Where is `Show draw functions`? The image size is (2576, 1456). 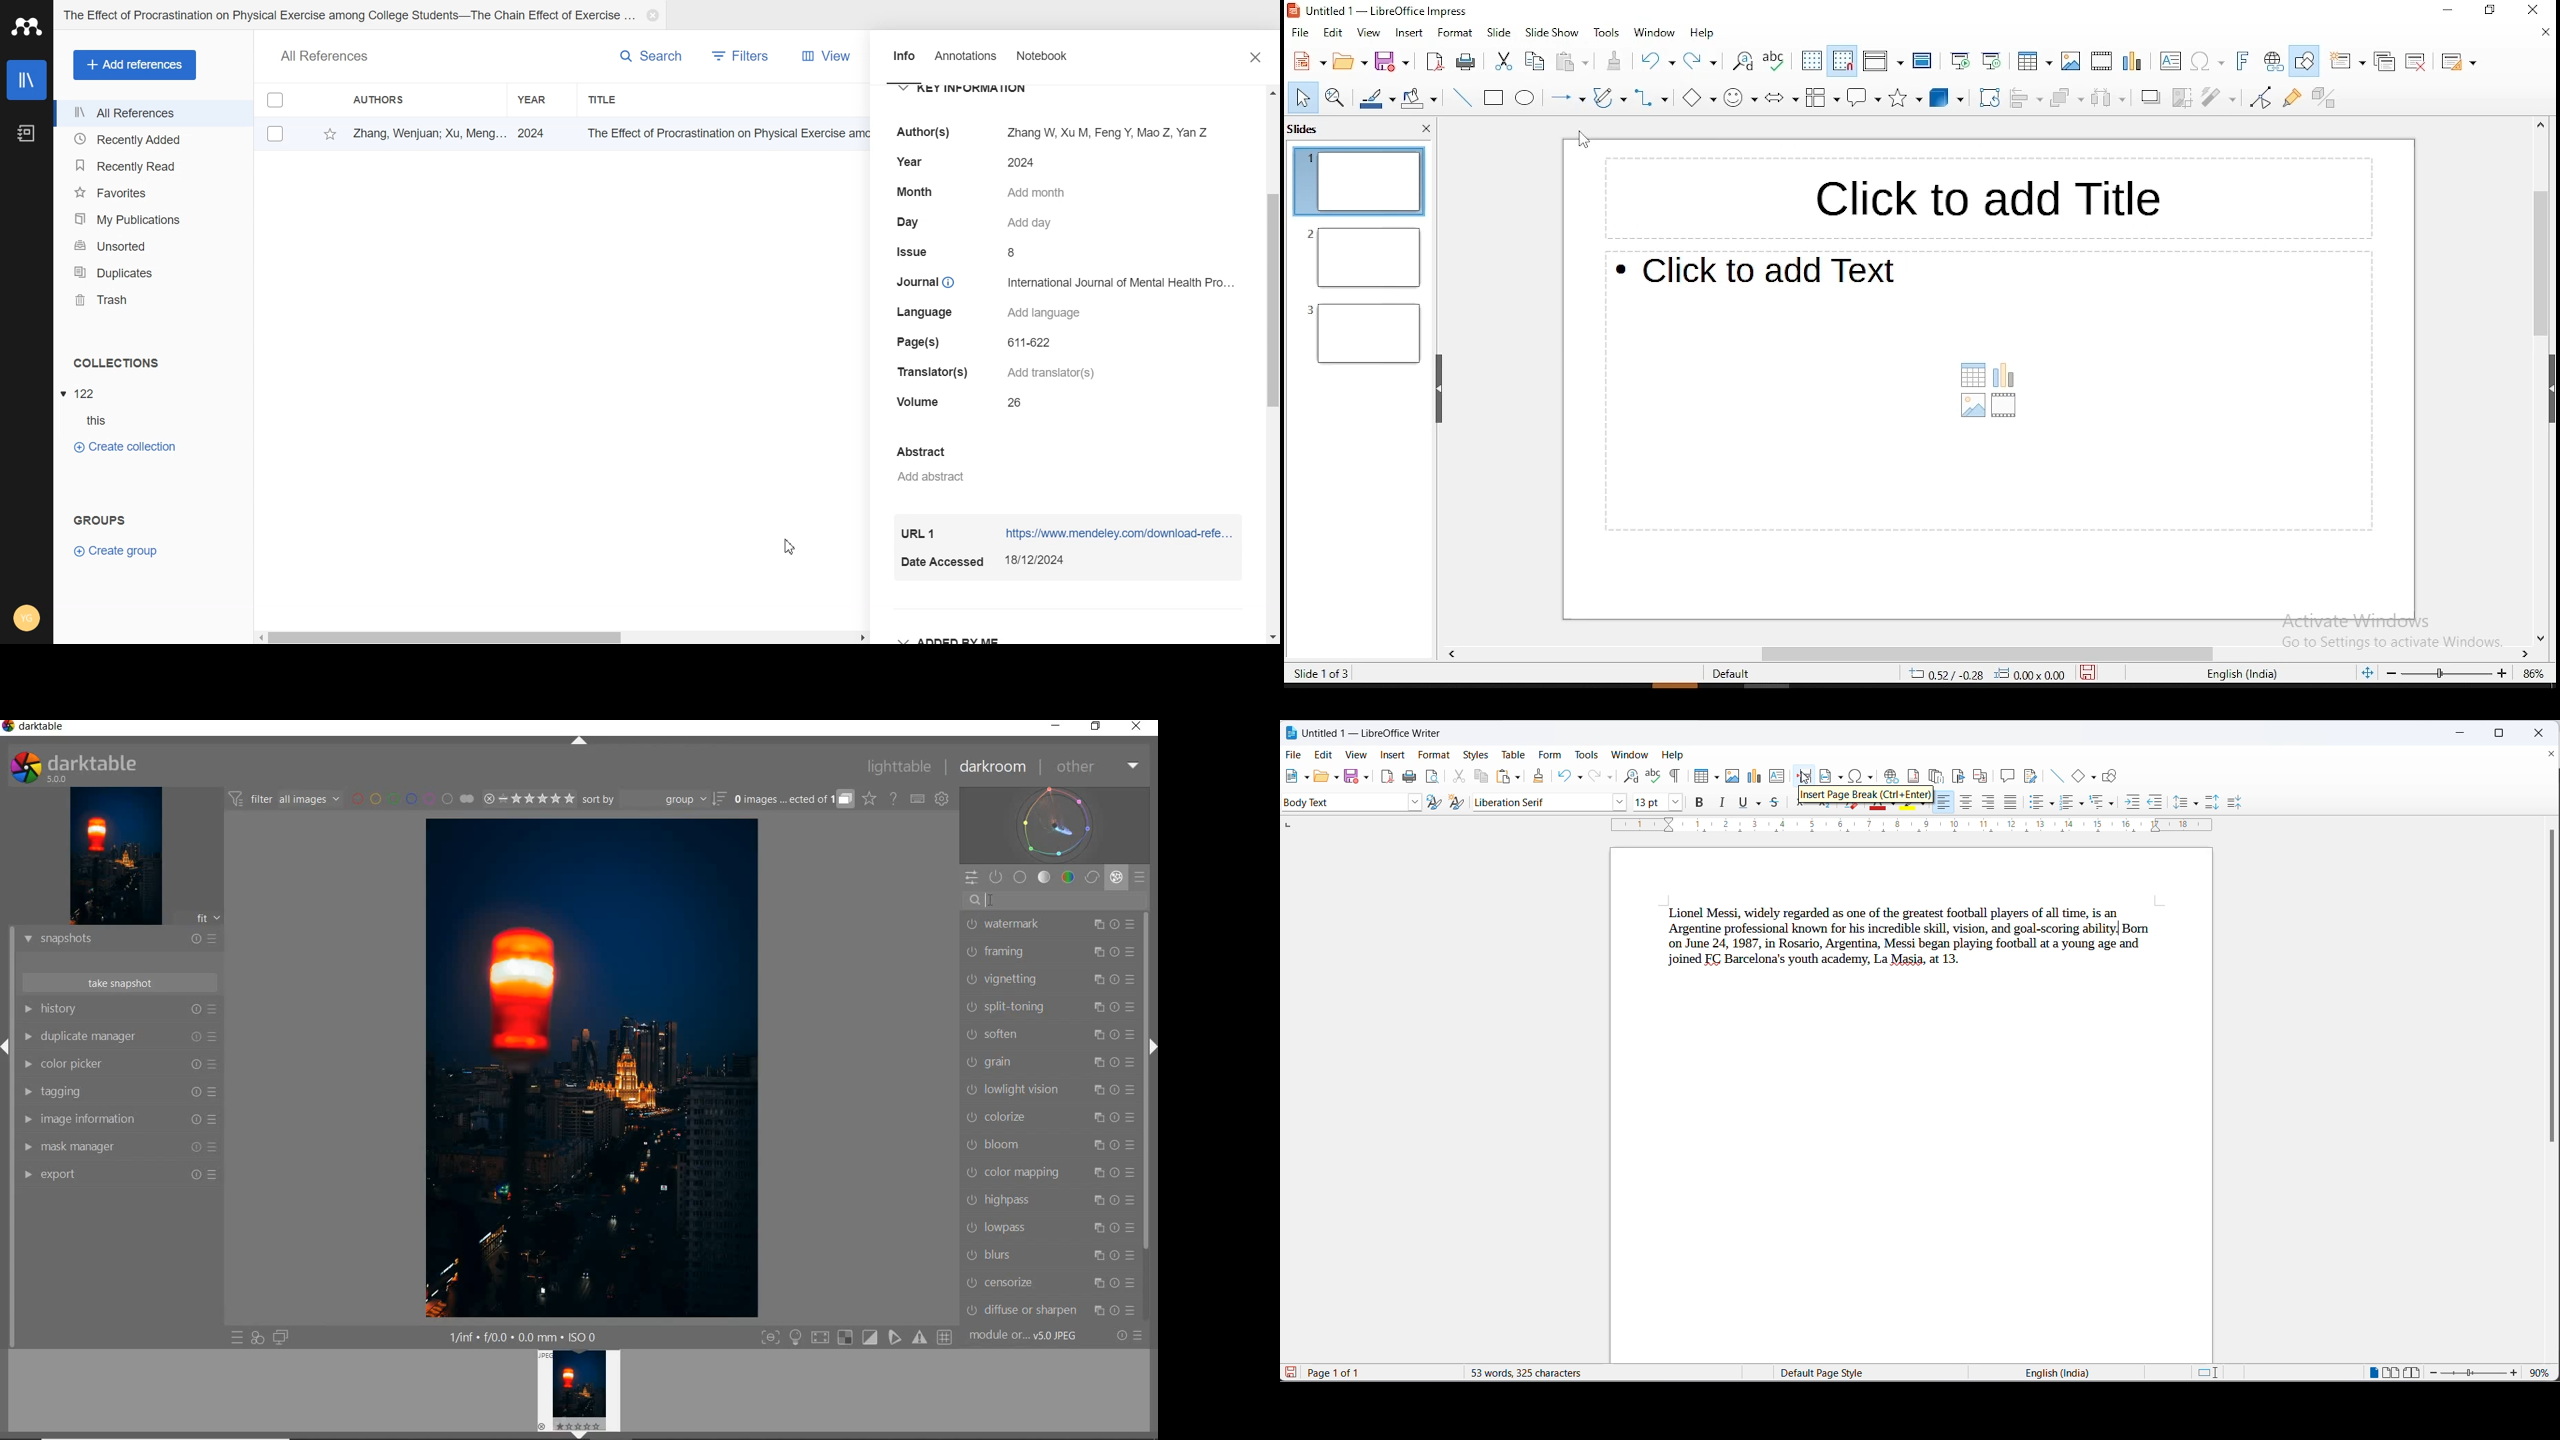 Show draw functions is located at coordinates (2111, 775).